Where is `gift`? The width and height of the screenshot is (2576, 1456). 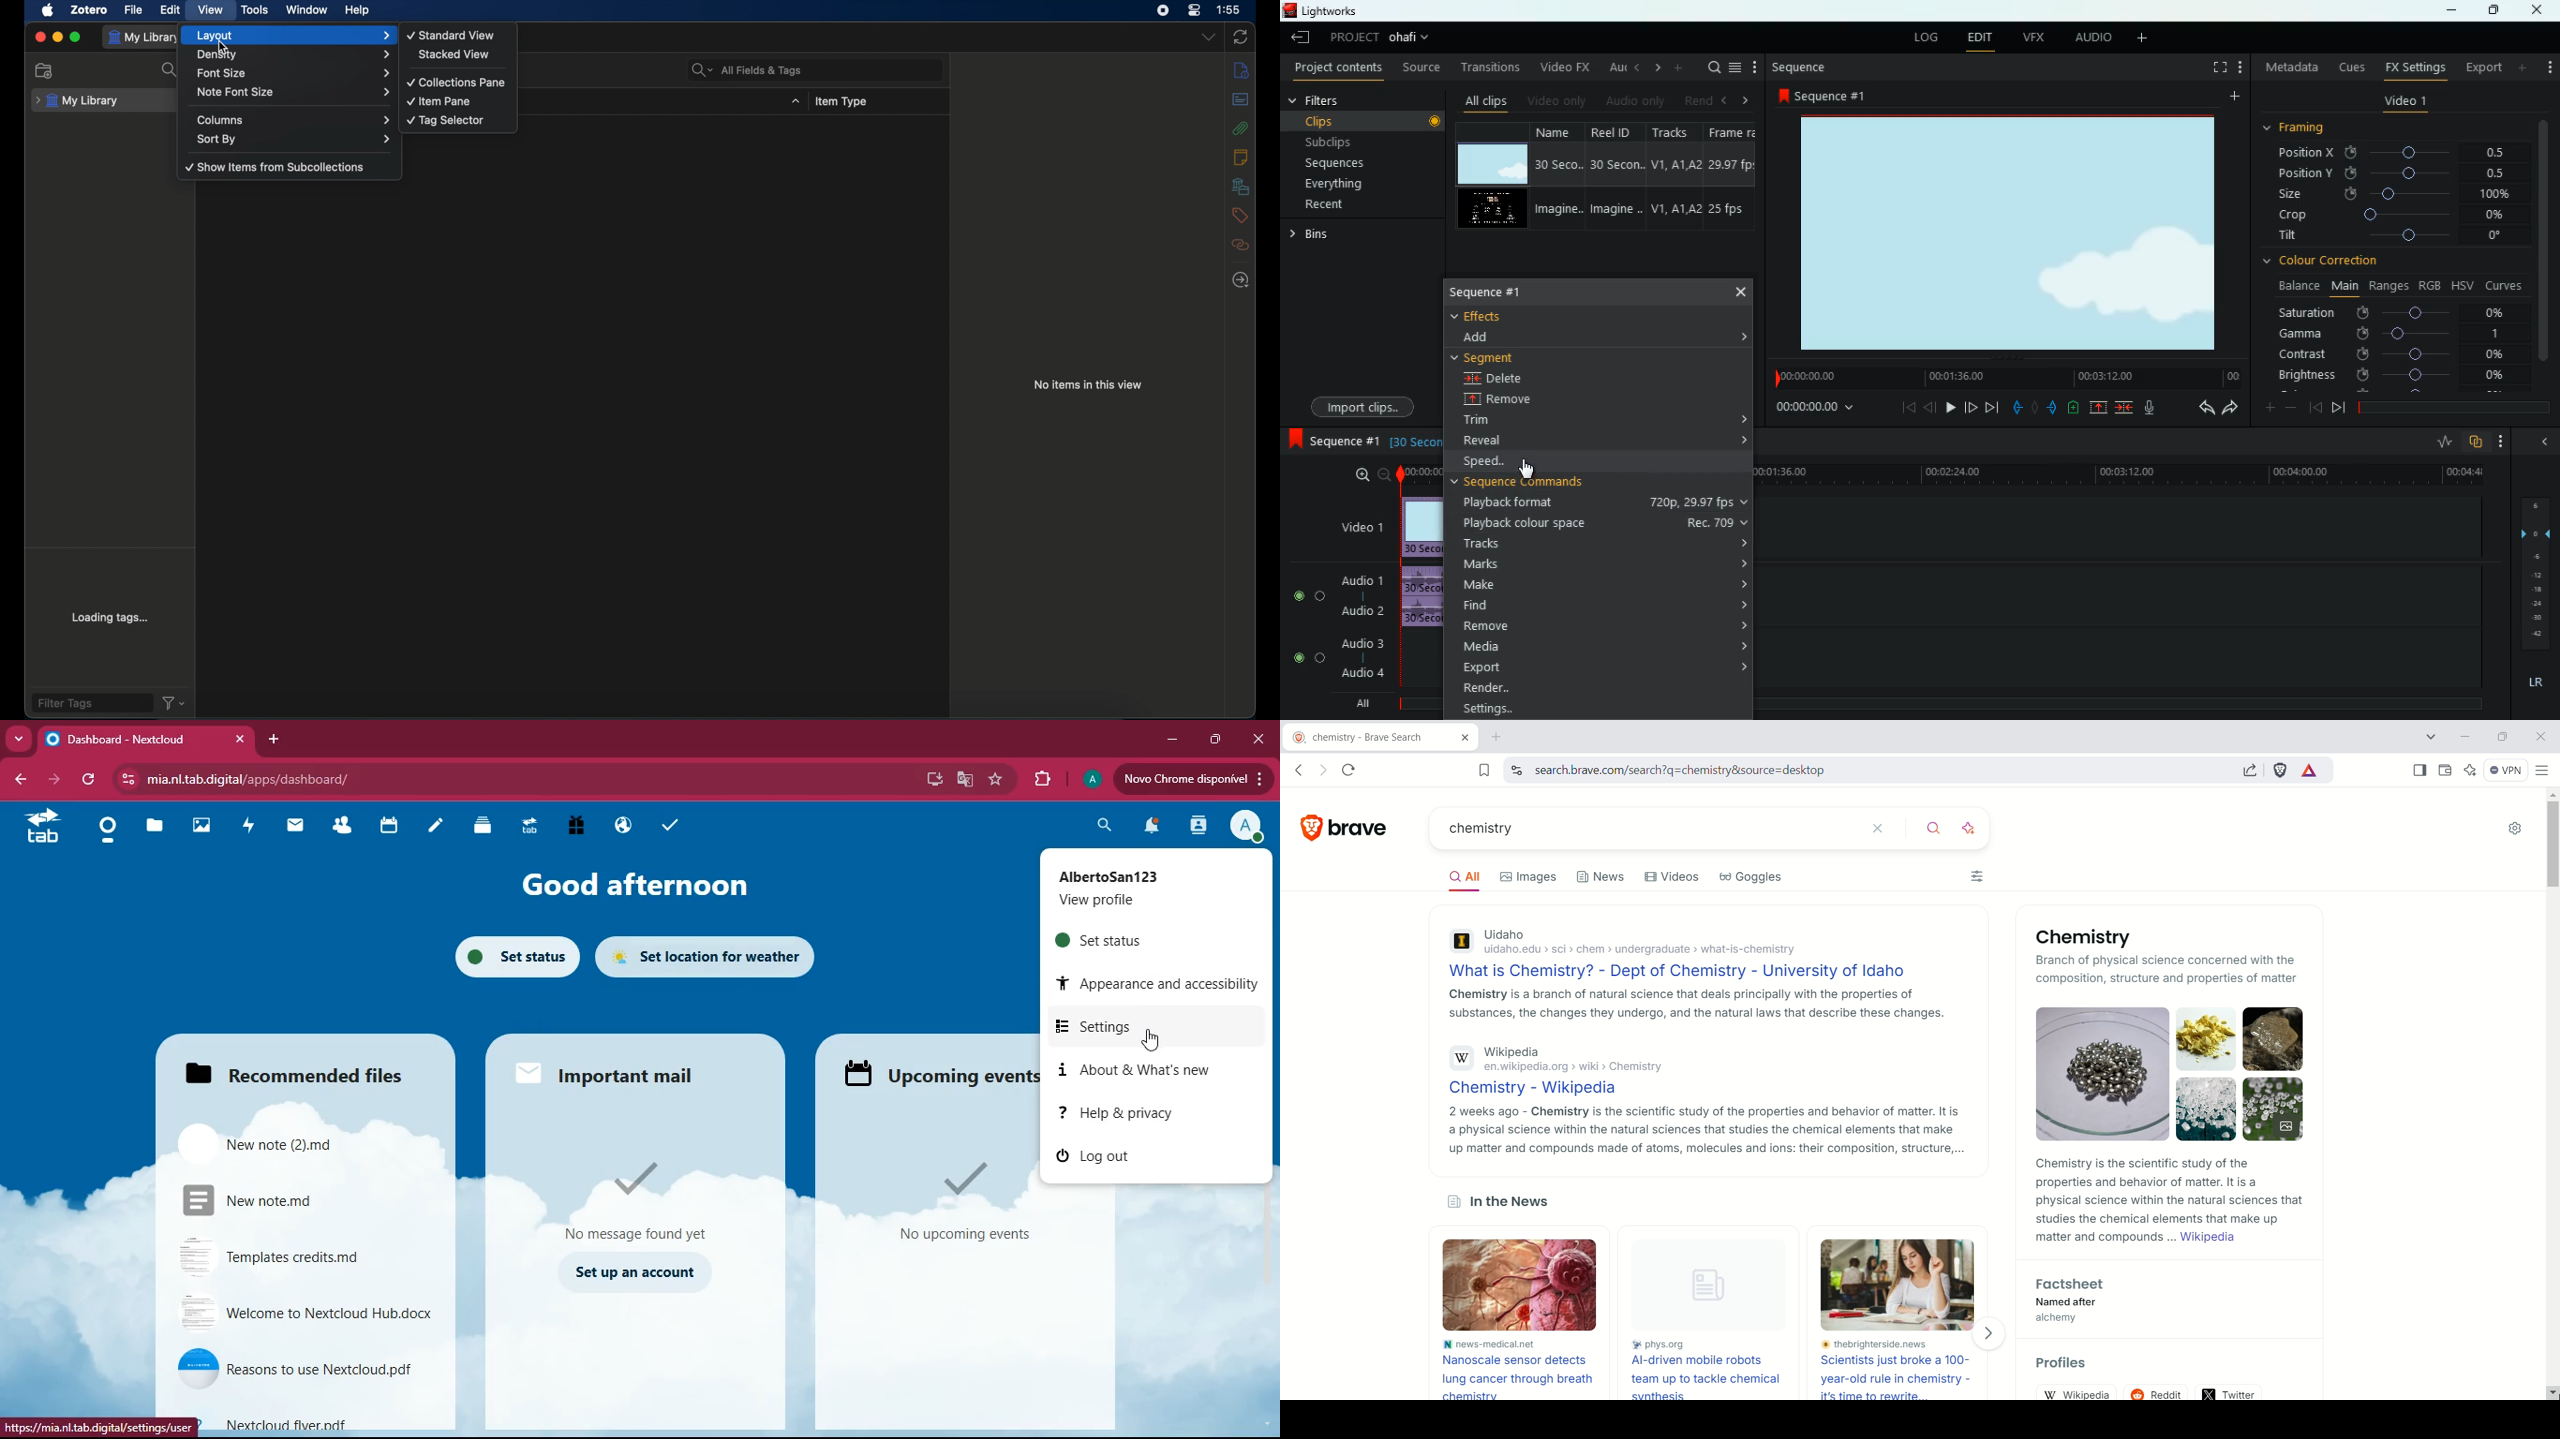 gift is located at coordinates (576, 827).